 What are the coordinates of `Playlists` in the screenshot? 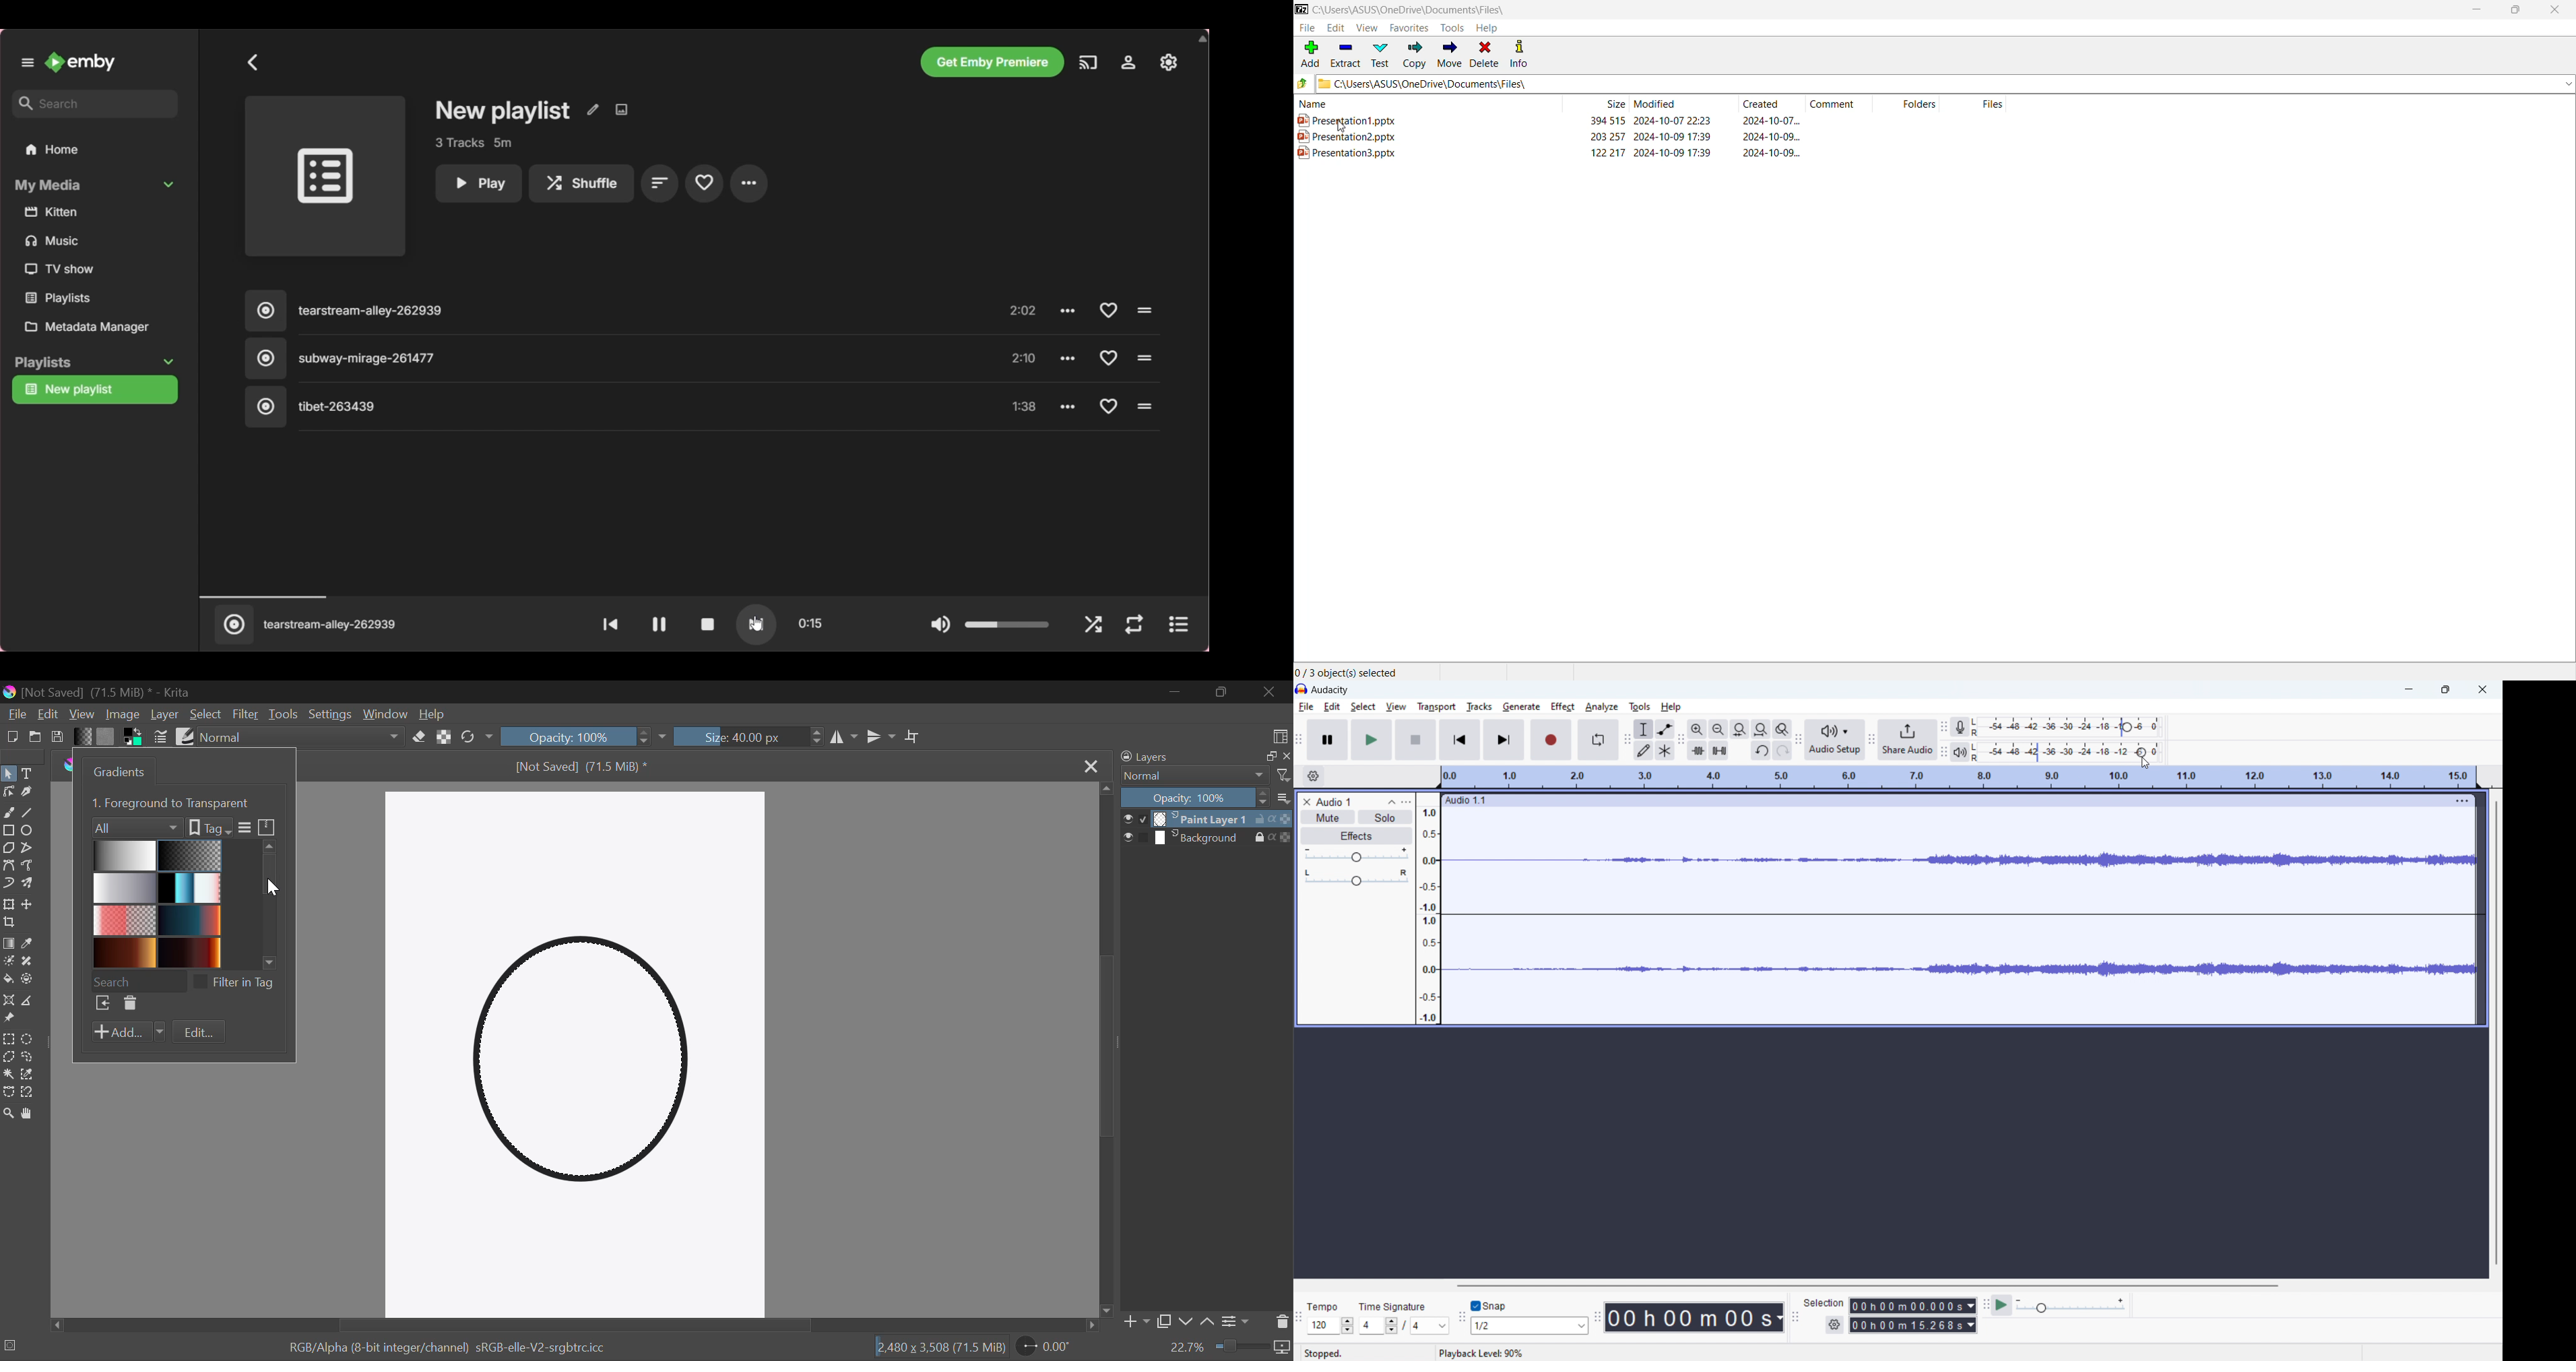 It's located at (92, 362).